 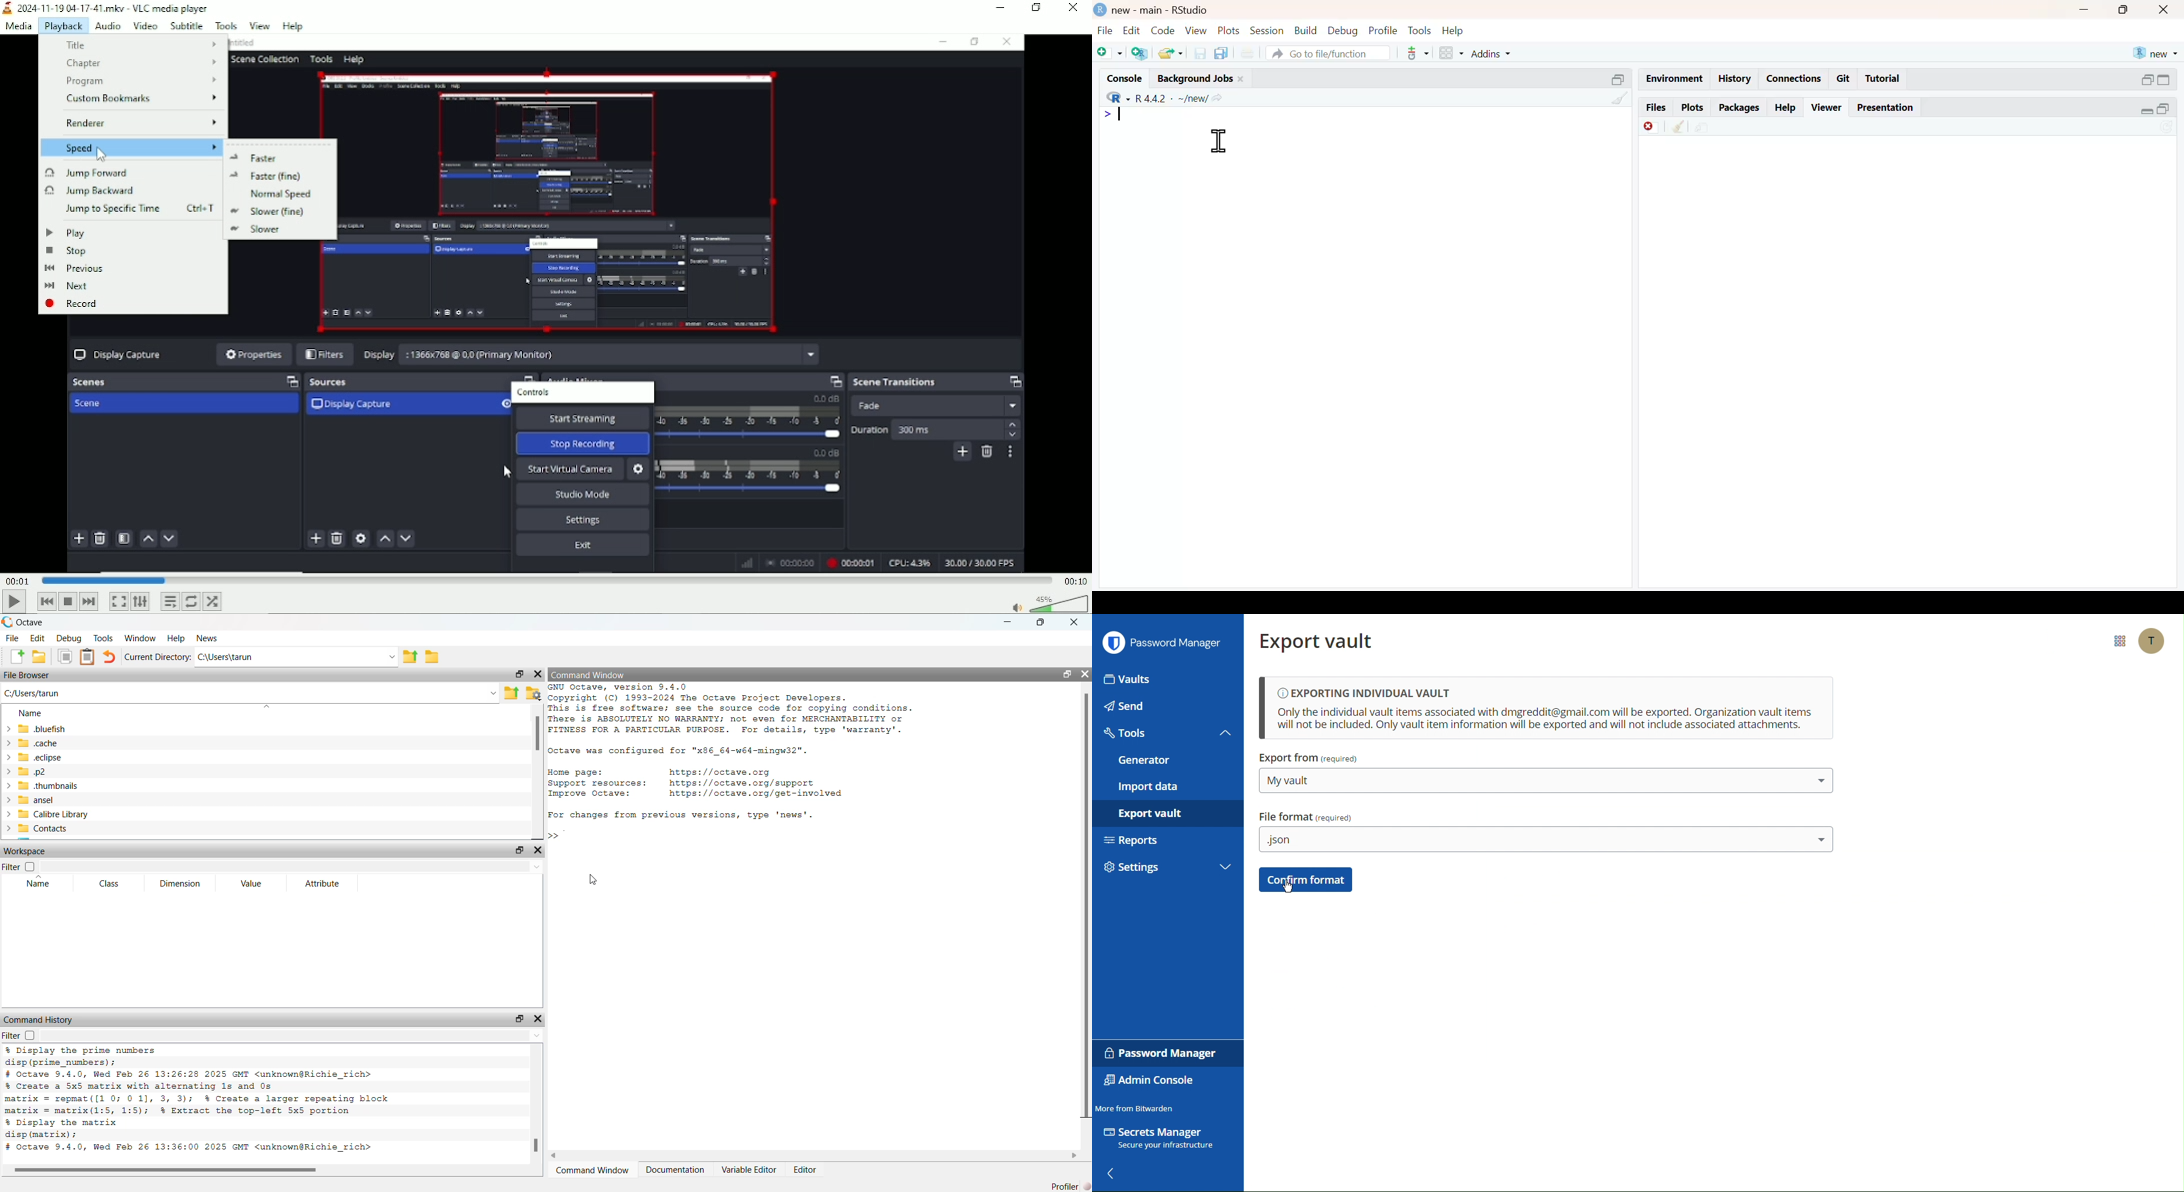 I want to click on tools, so click(x=1419, y=53).